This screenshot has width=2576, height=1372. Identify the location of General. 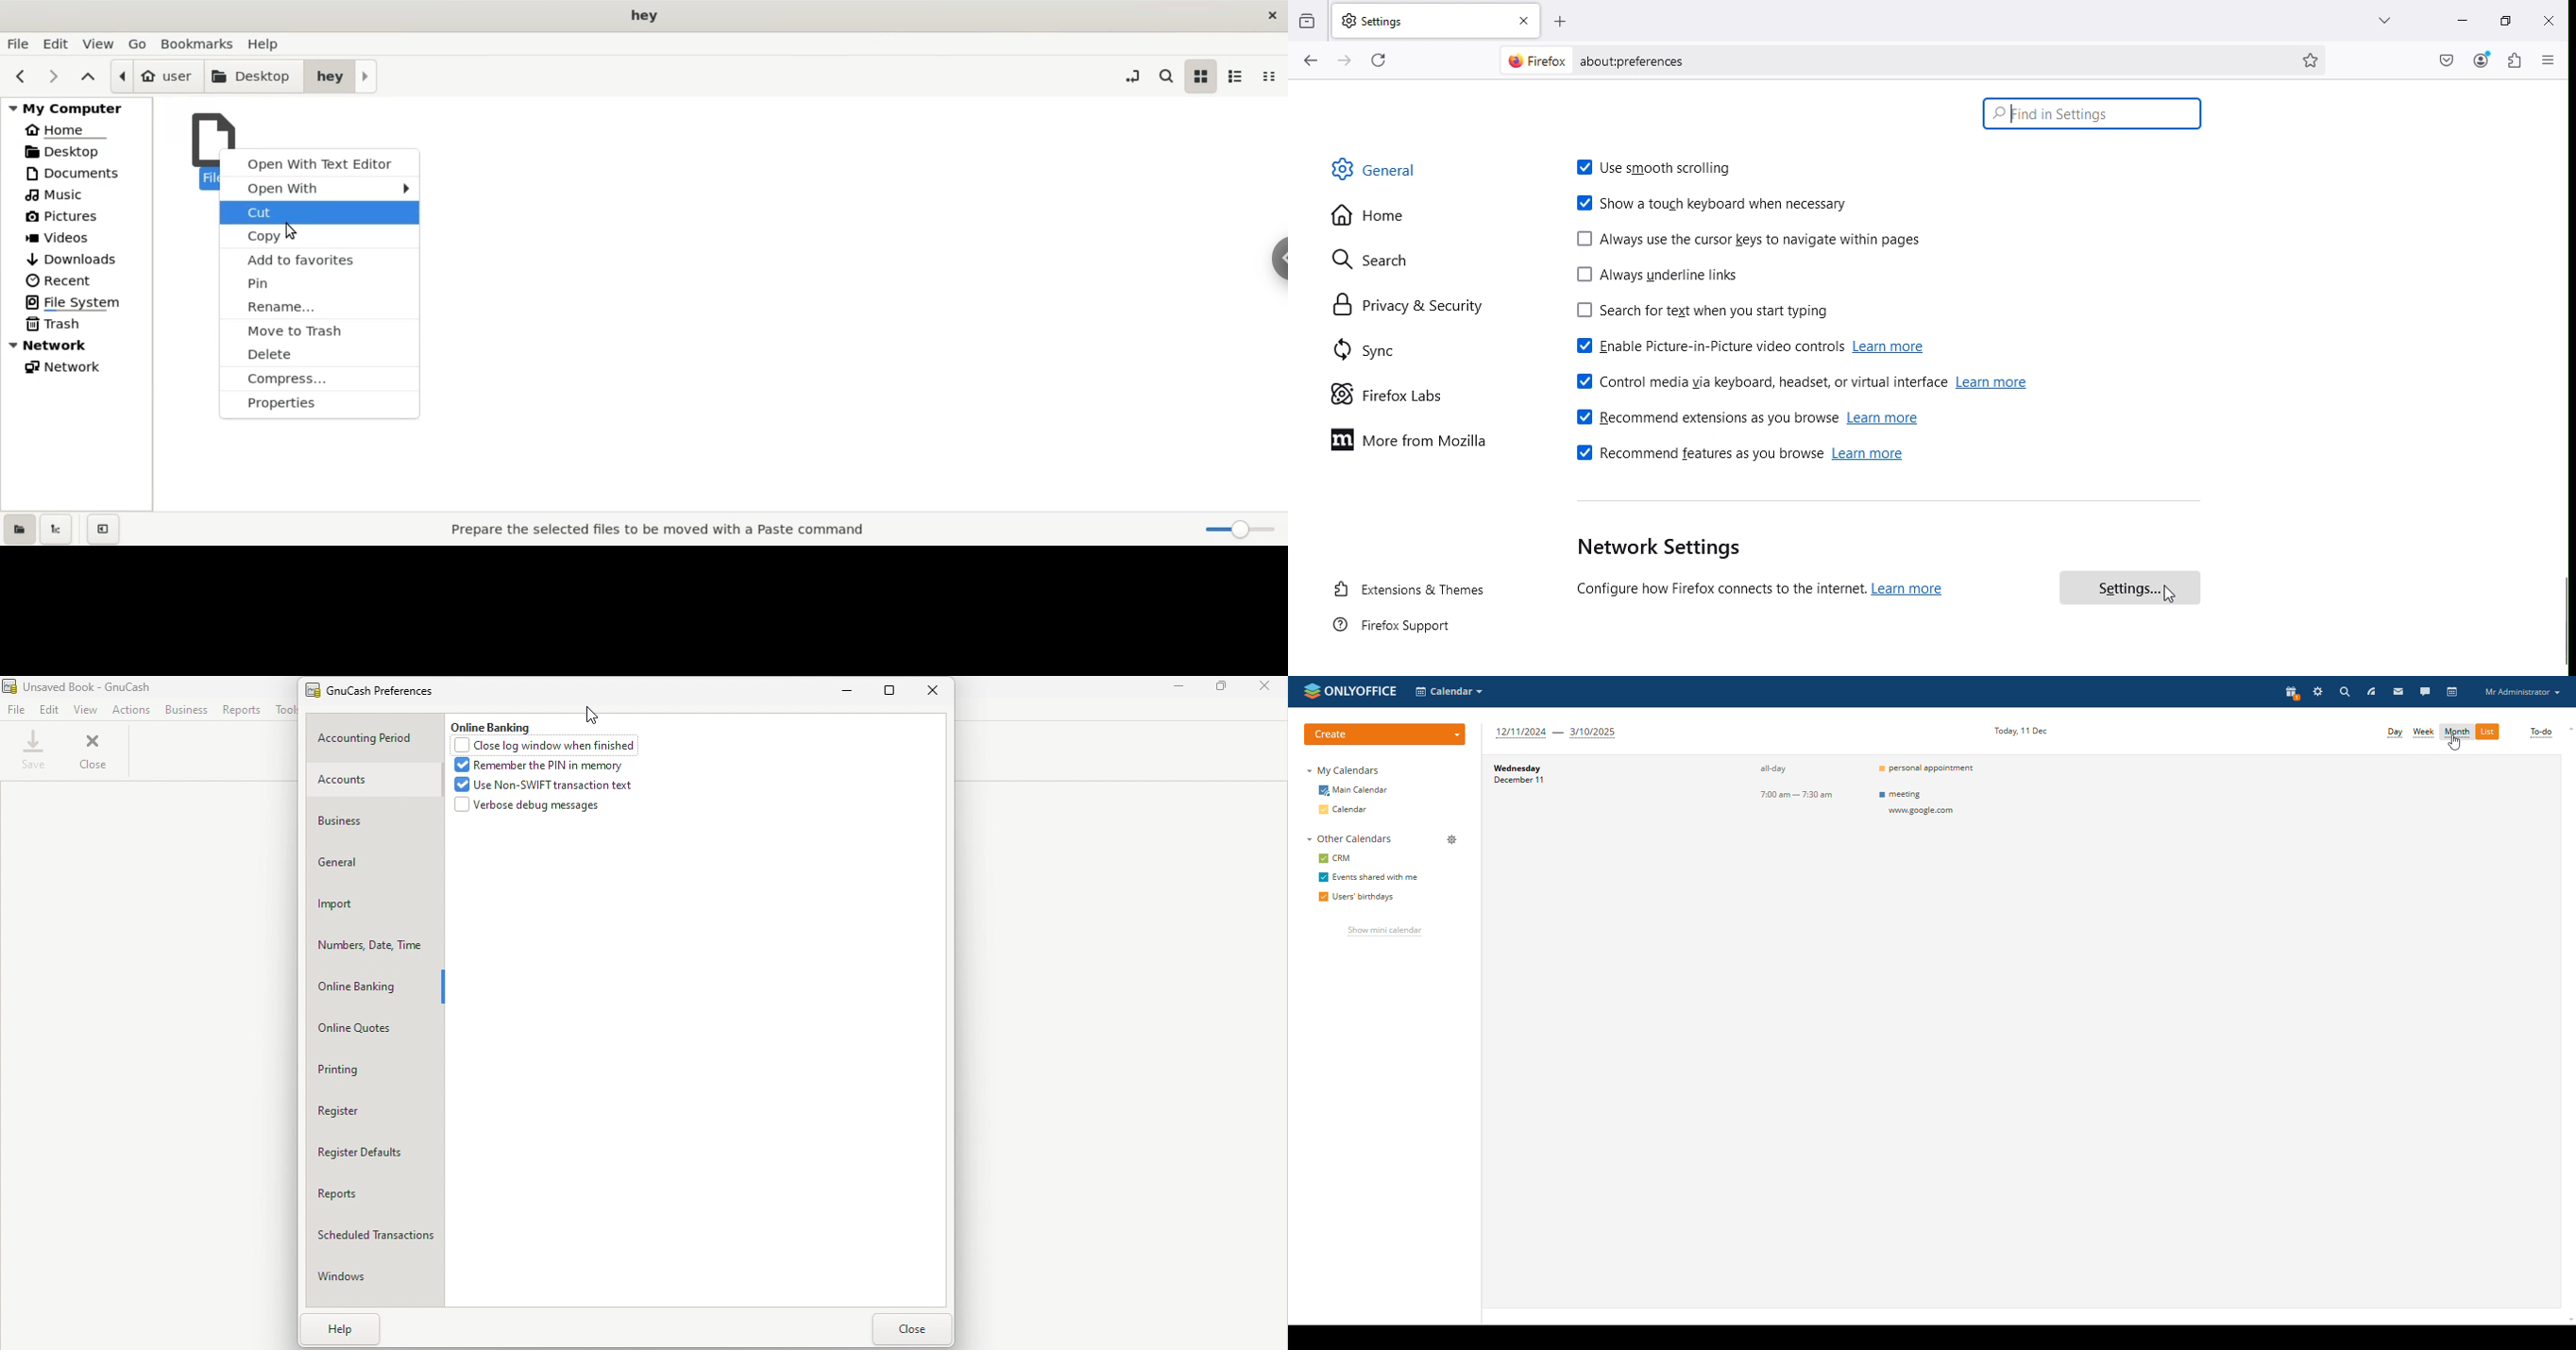
(373, 864).